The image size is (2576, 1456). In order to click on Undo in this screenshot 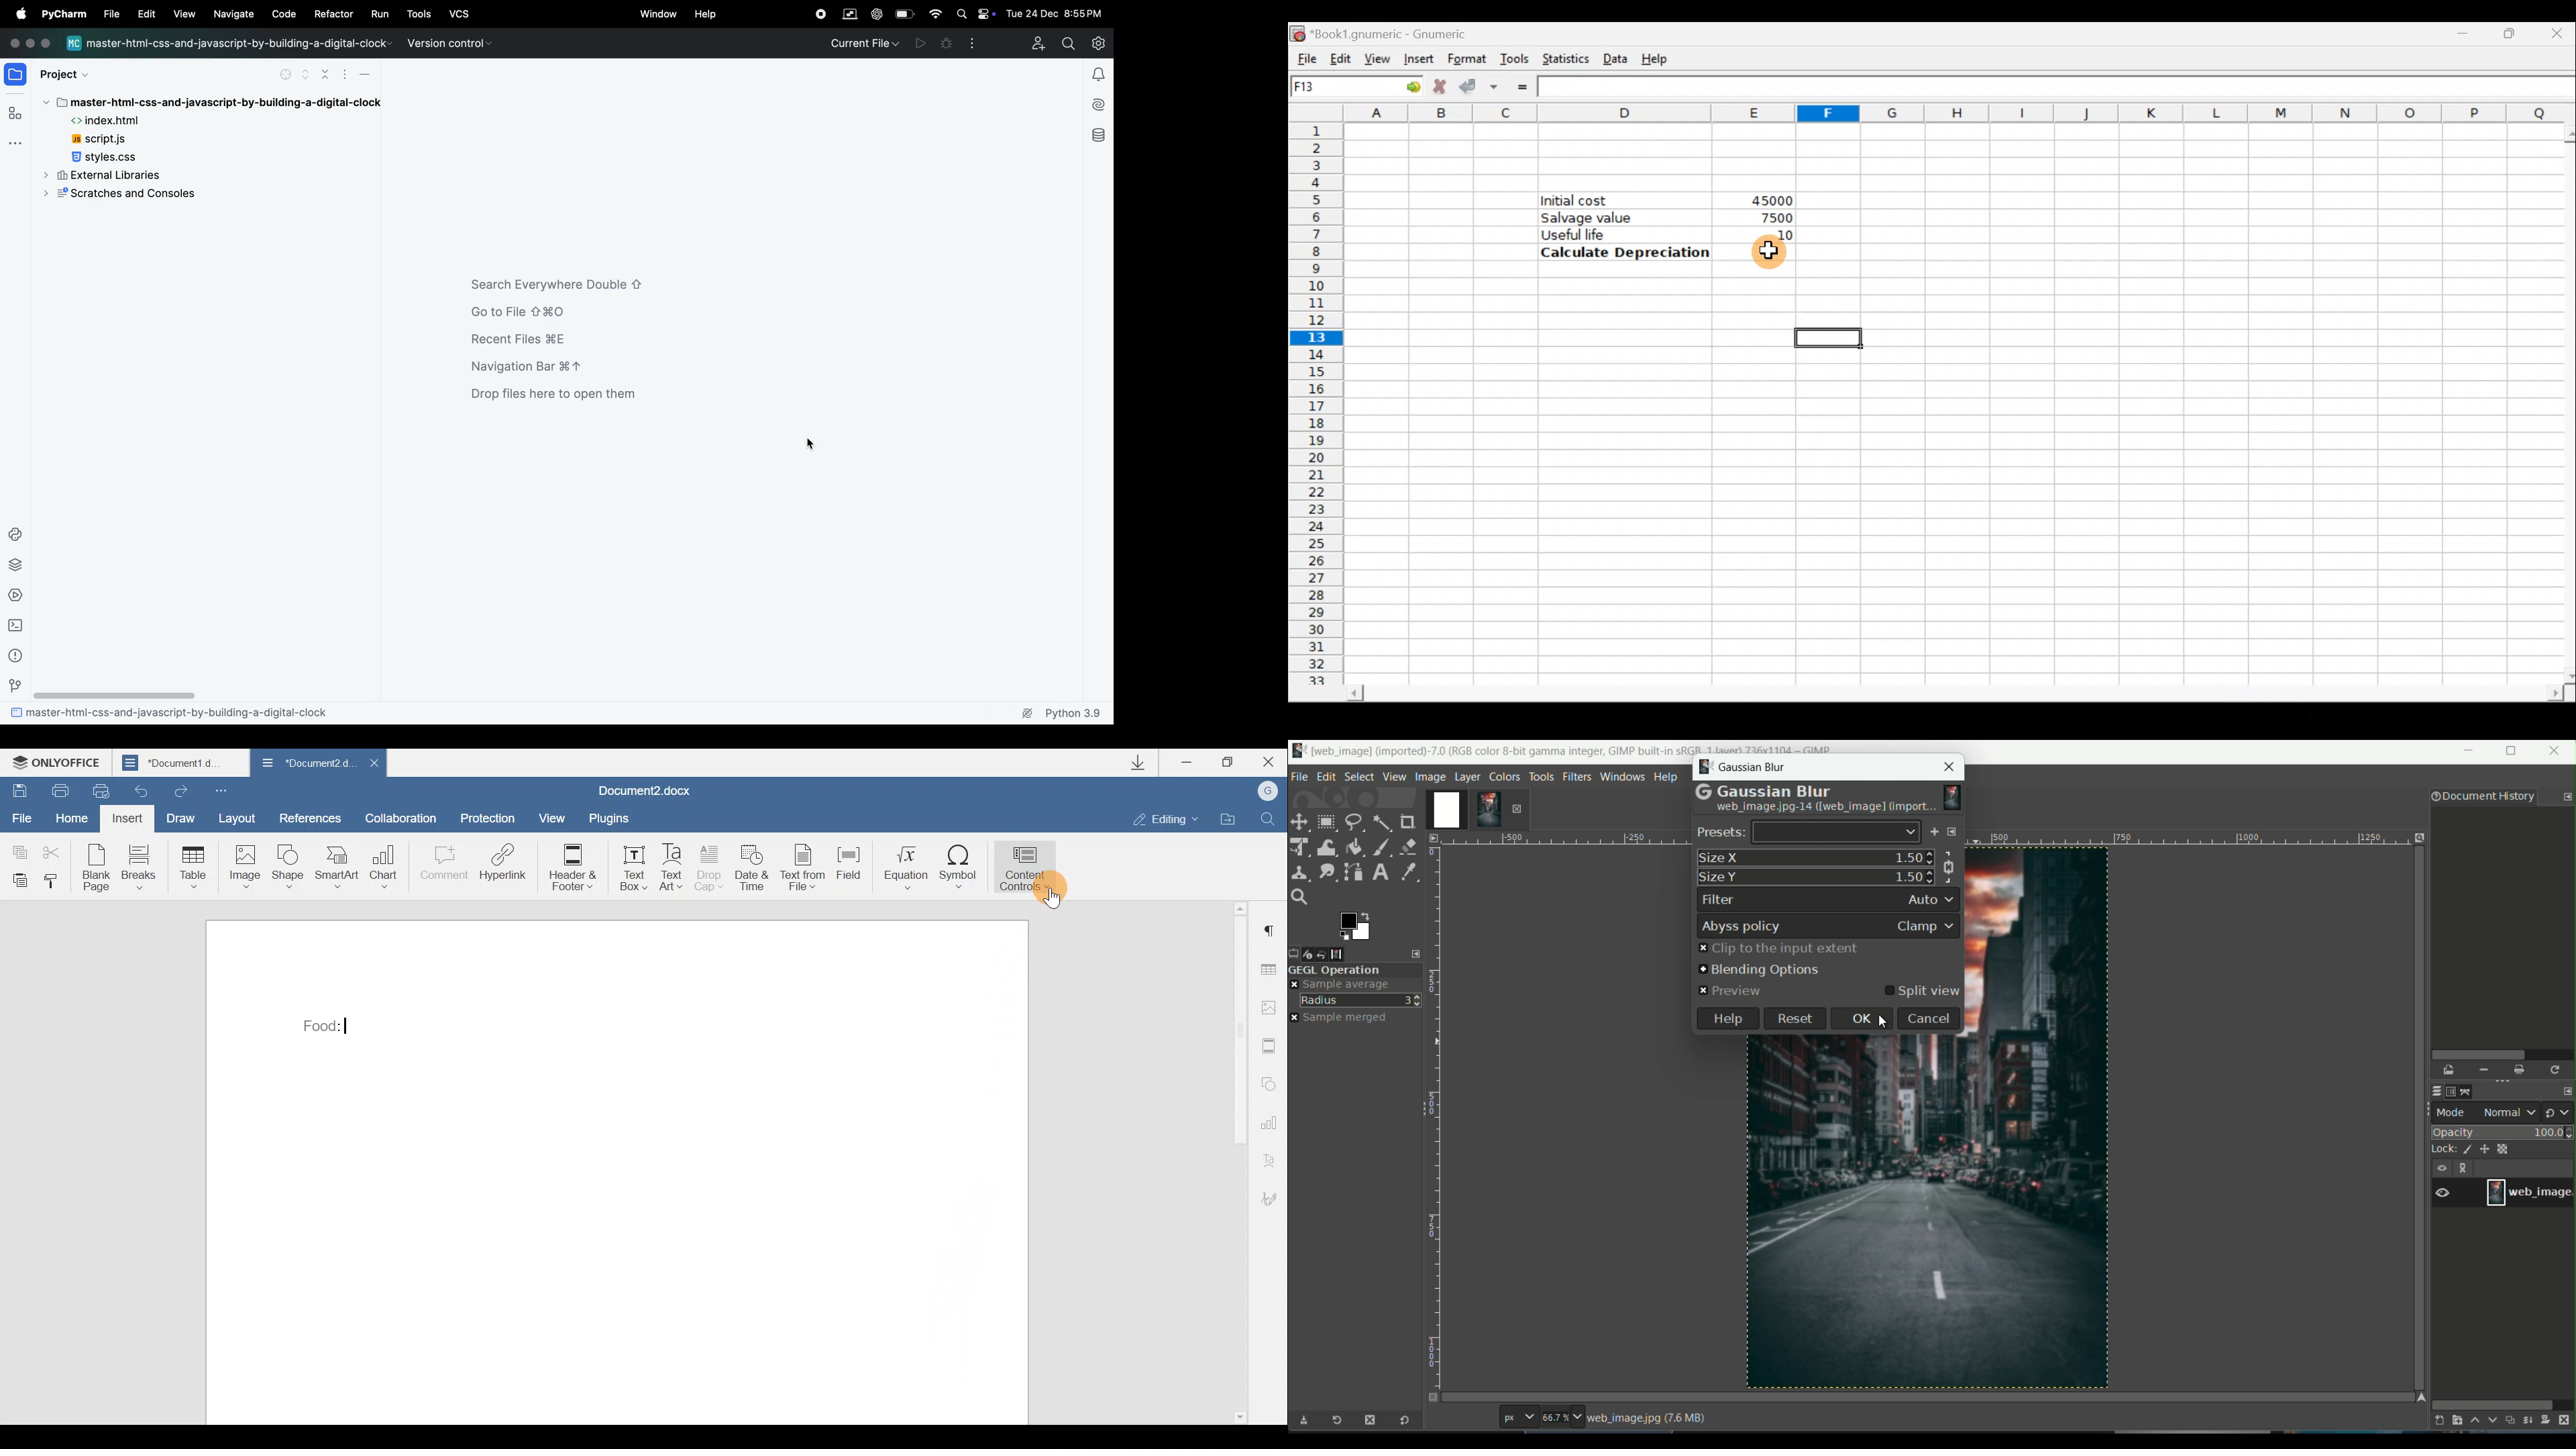, I will do `click(142, 787)`.